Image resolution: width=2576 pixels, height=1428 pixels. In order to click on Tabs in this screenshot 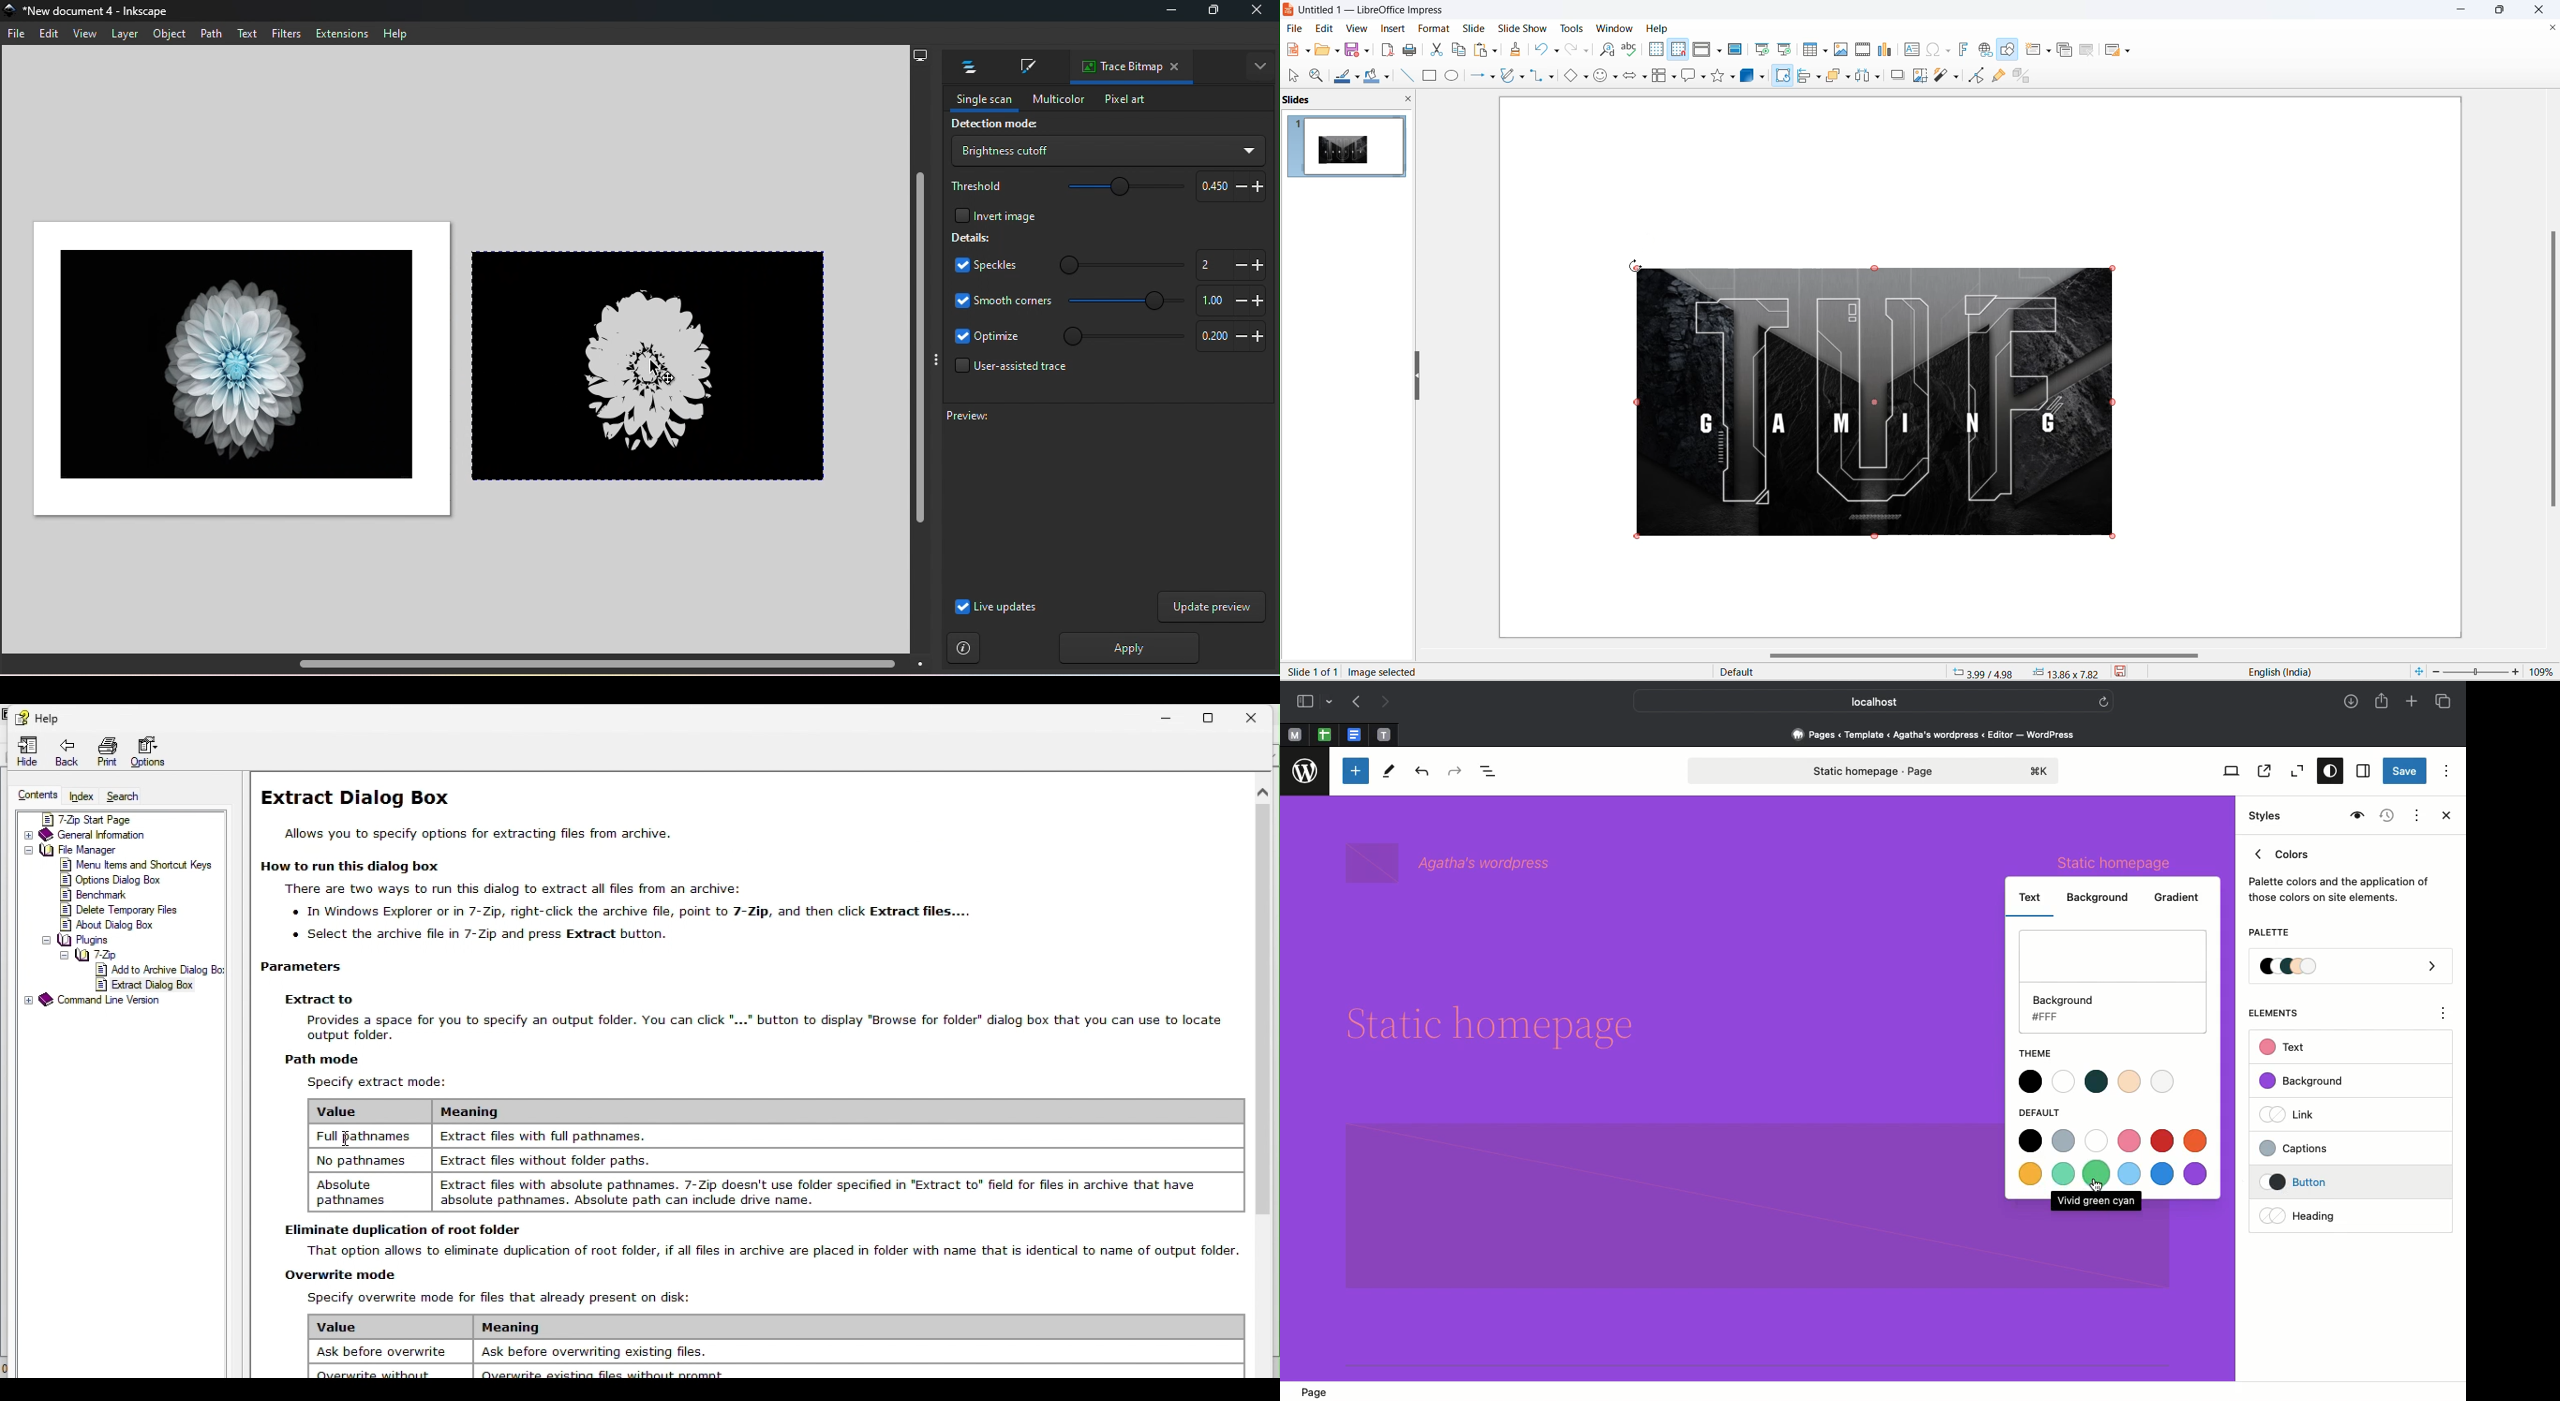, I will do `click(2445, 702)`.